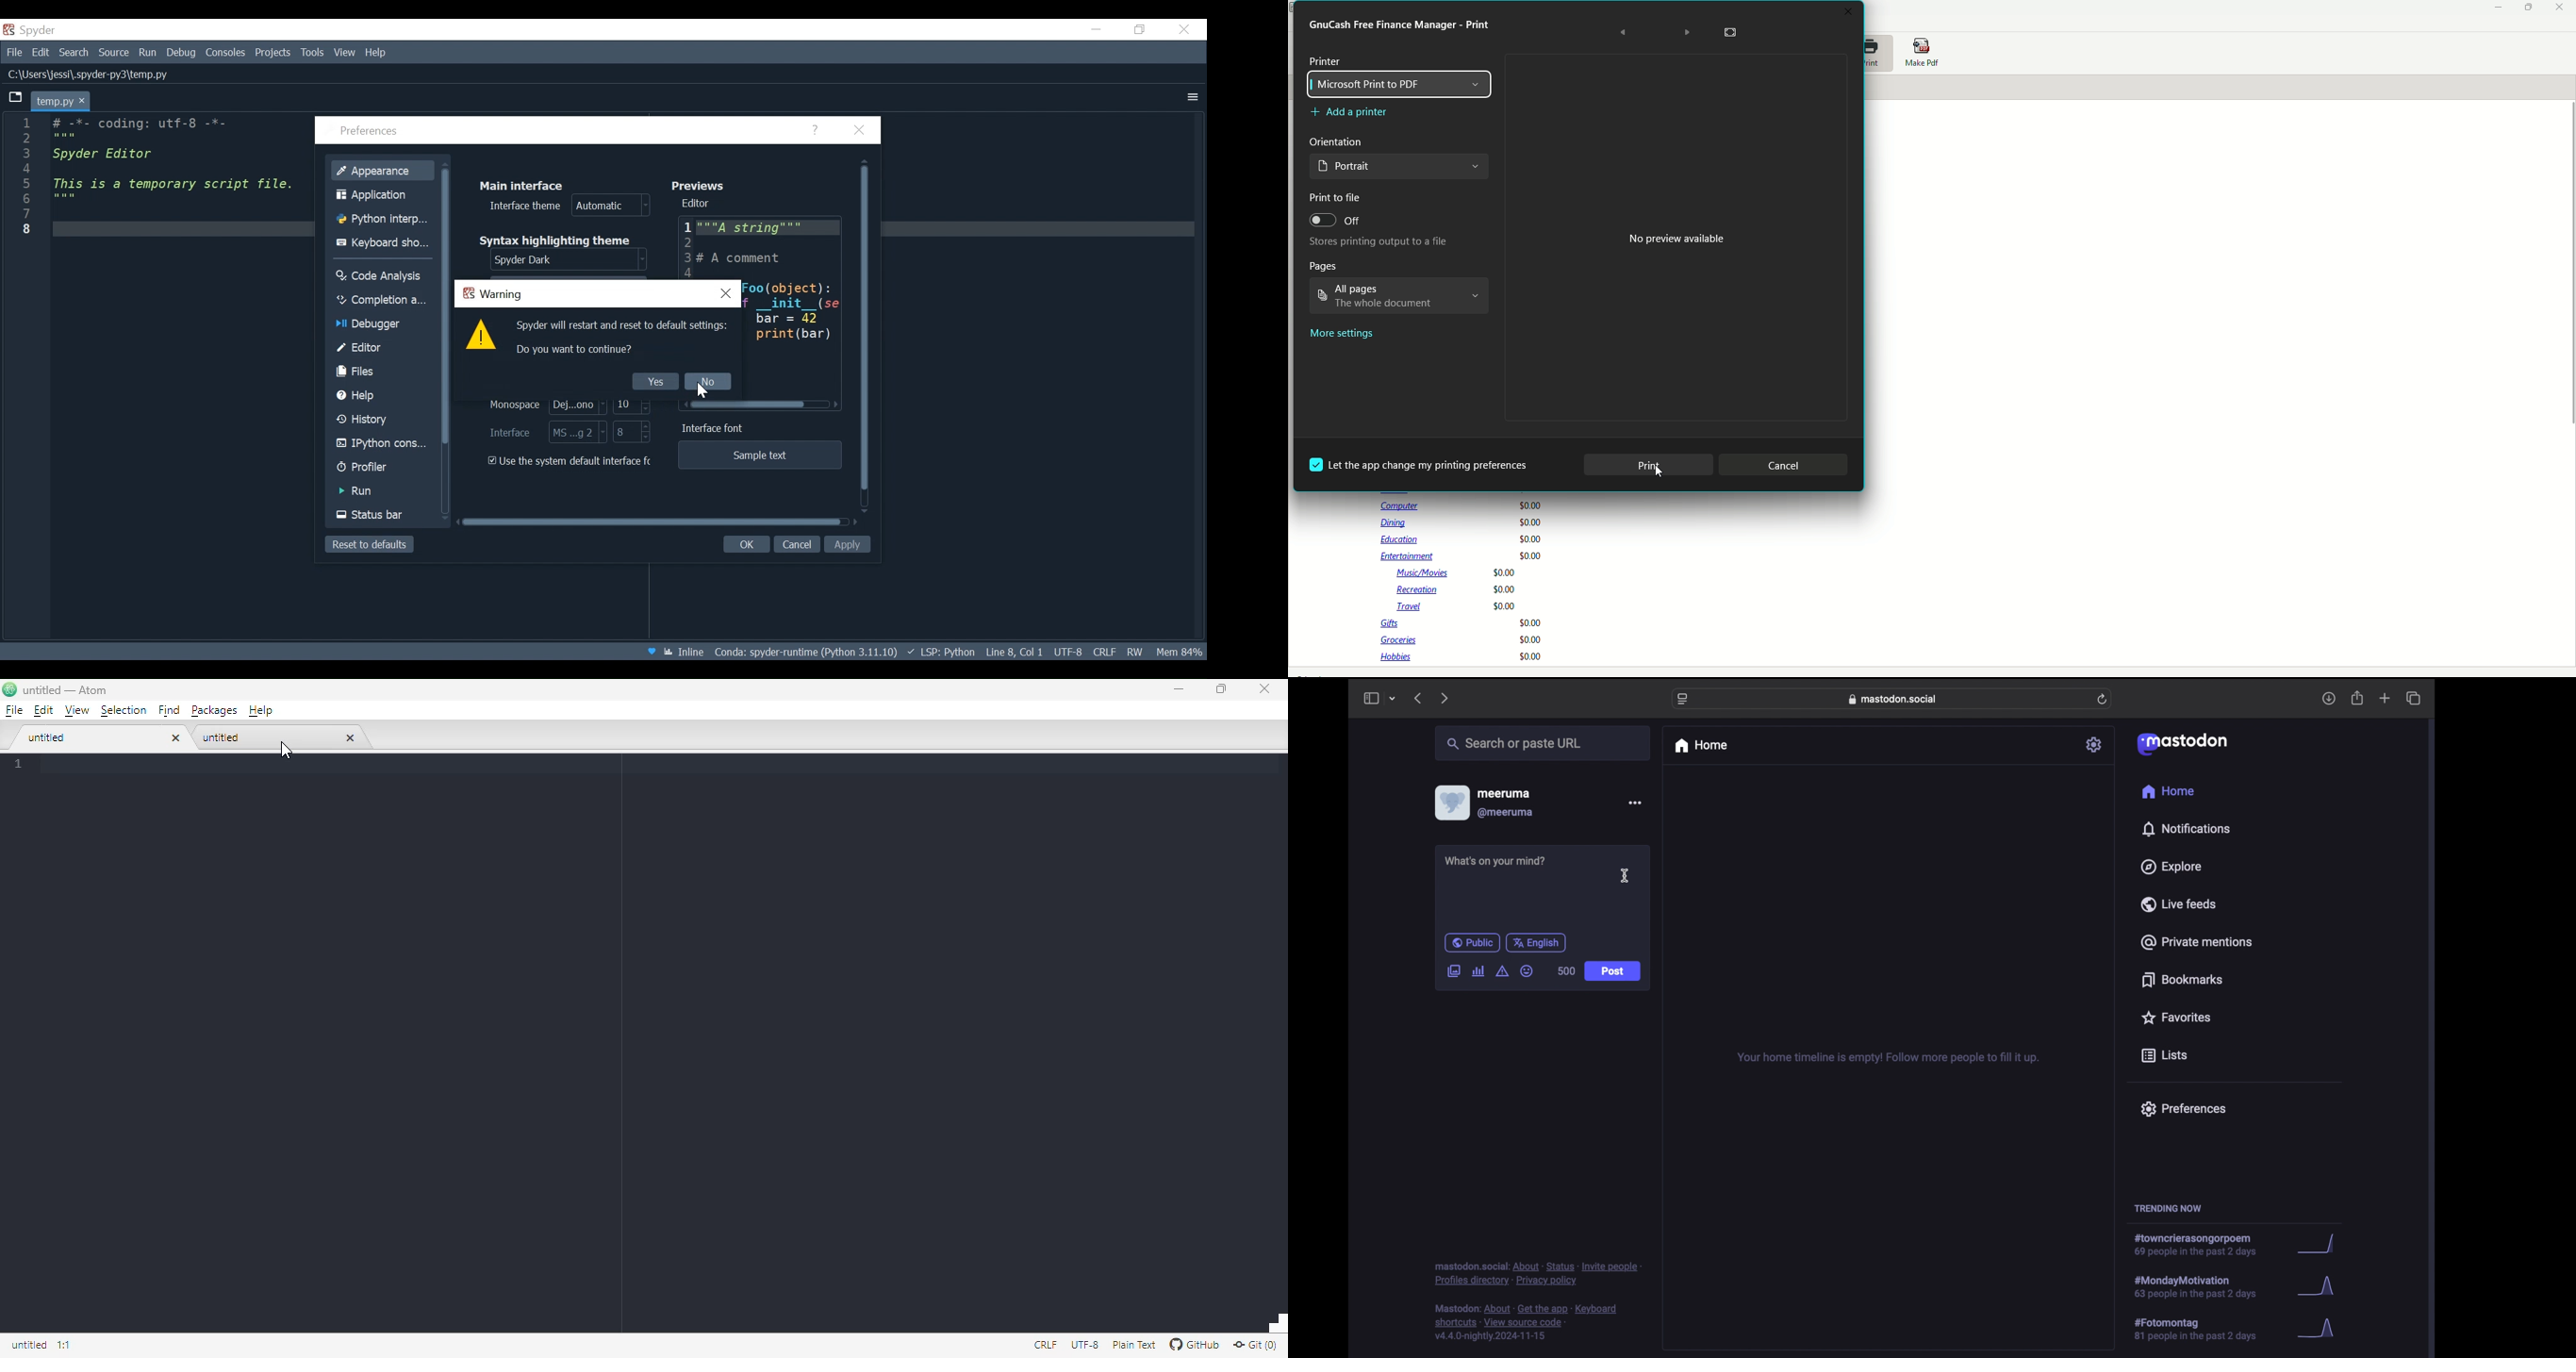  What do you see at coordinates (383, 372) in the screenshot?
I see `Files` at bounding box center [383, 372].